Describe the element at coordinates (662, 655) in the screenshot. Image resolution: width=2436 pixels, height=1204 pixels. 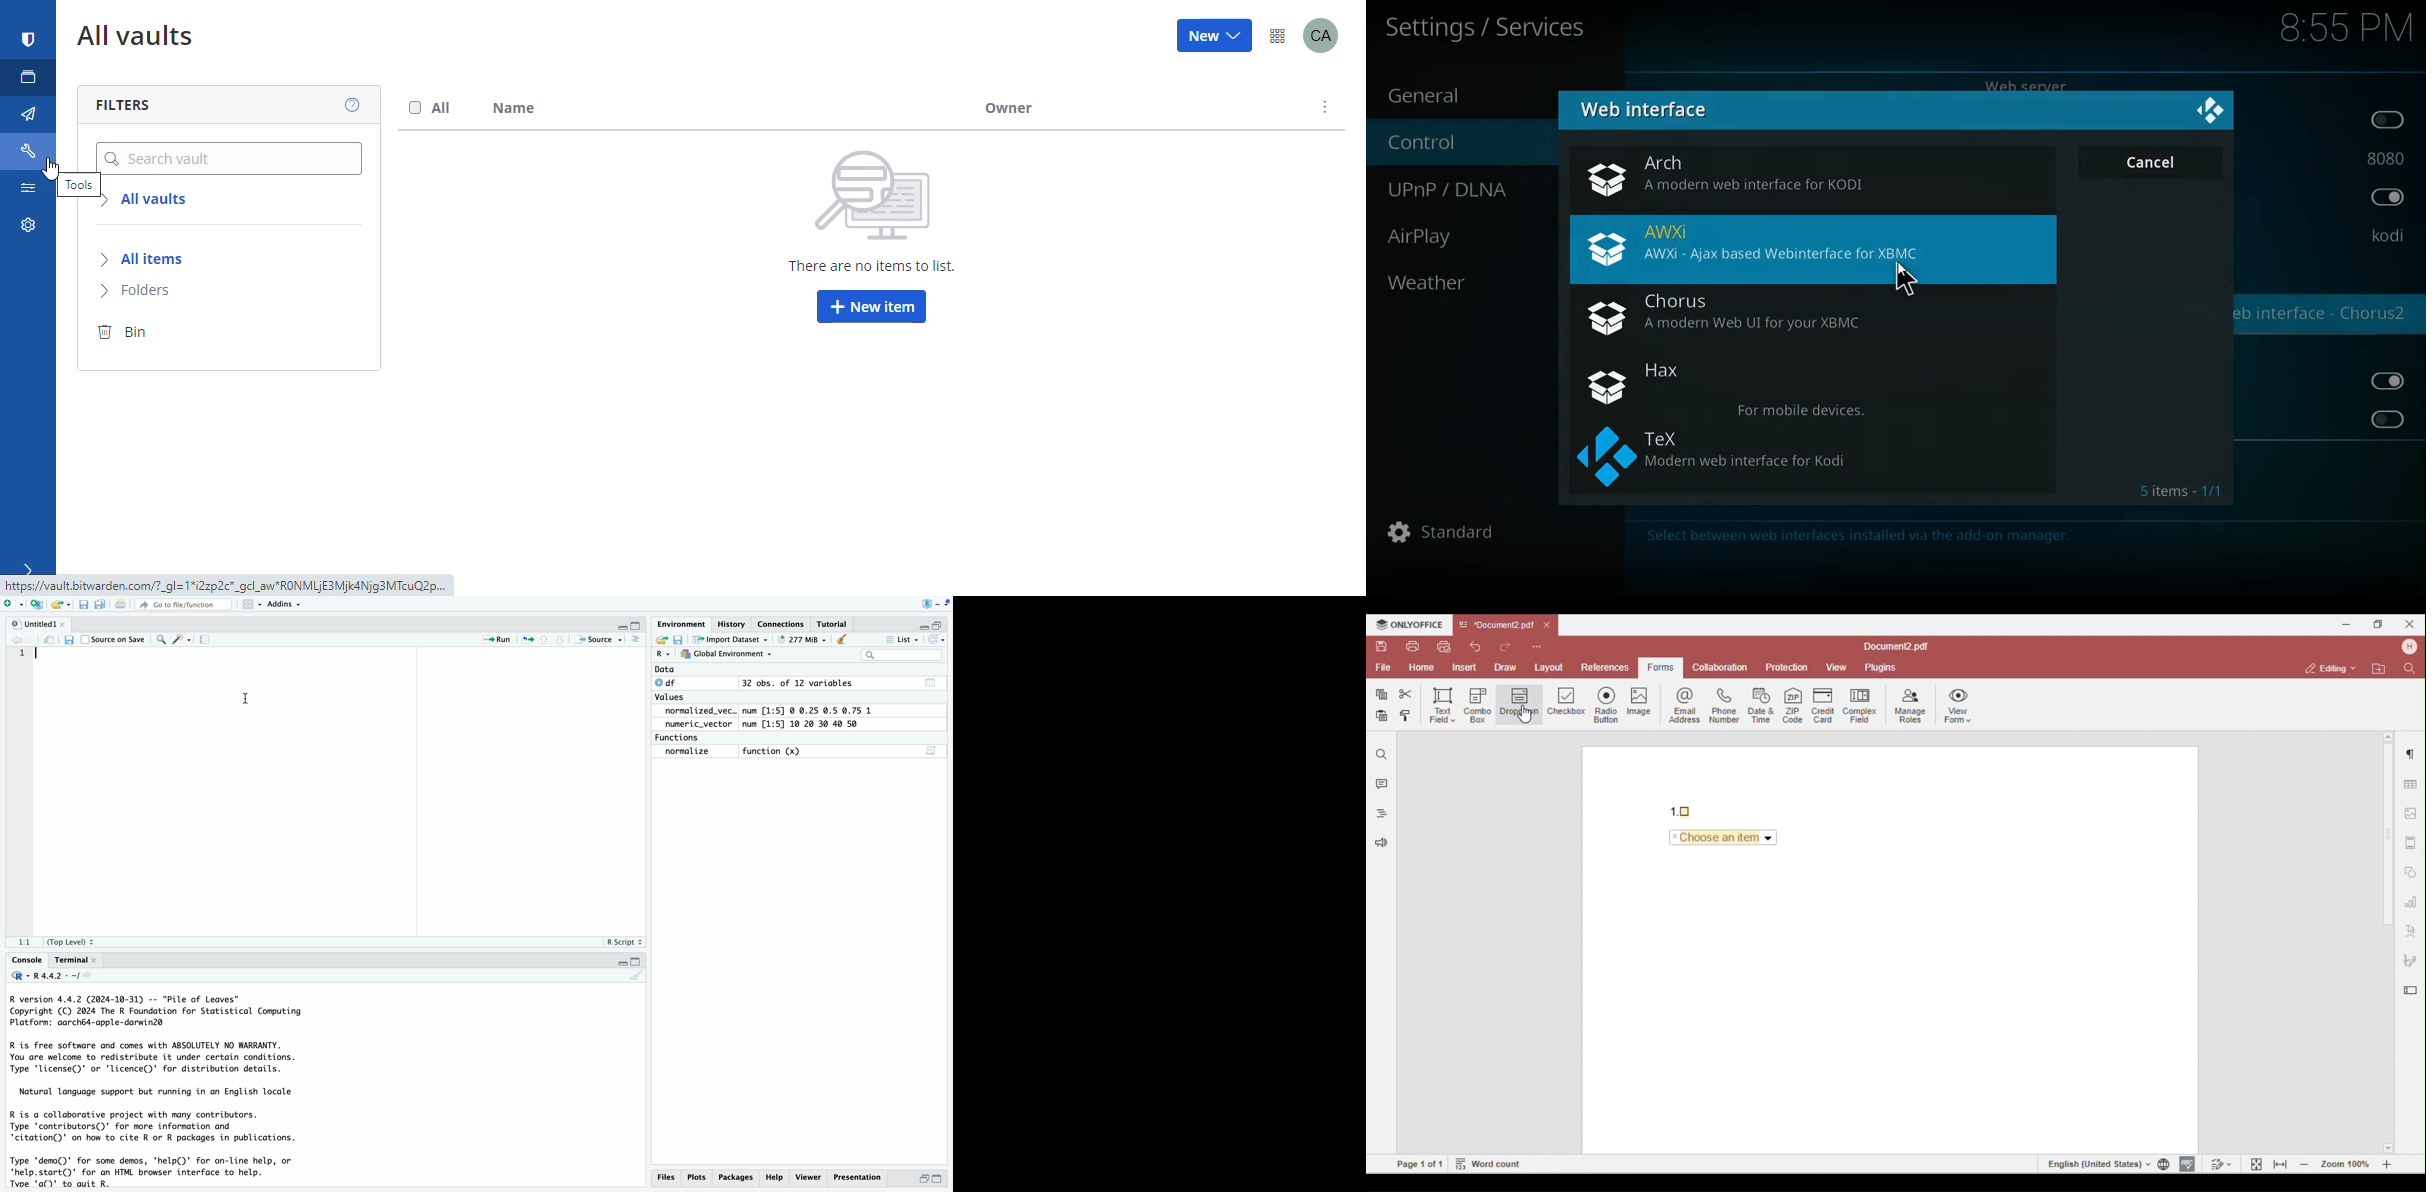
I see `R` at that location.